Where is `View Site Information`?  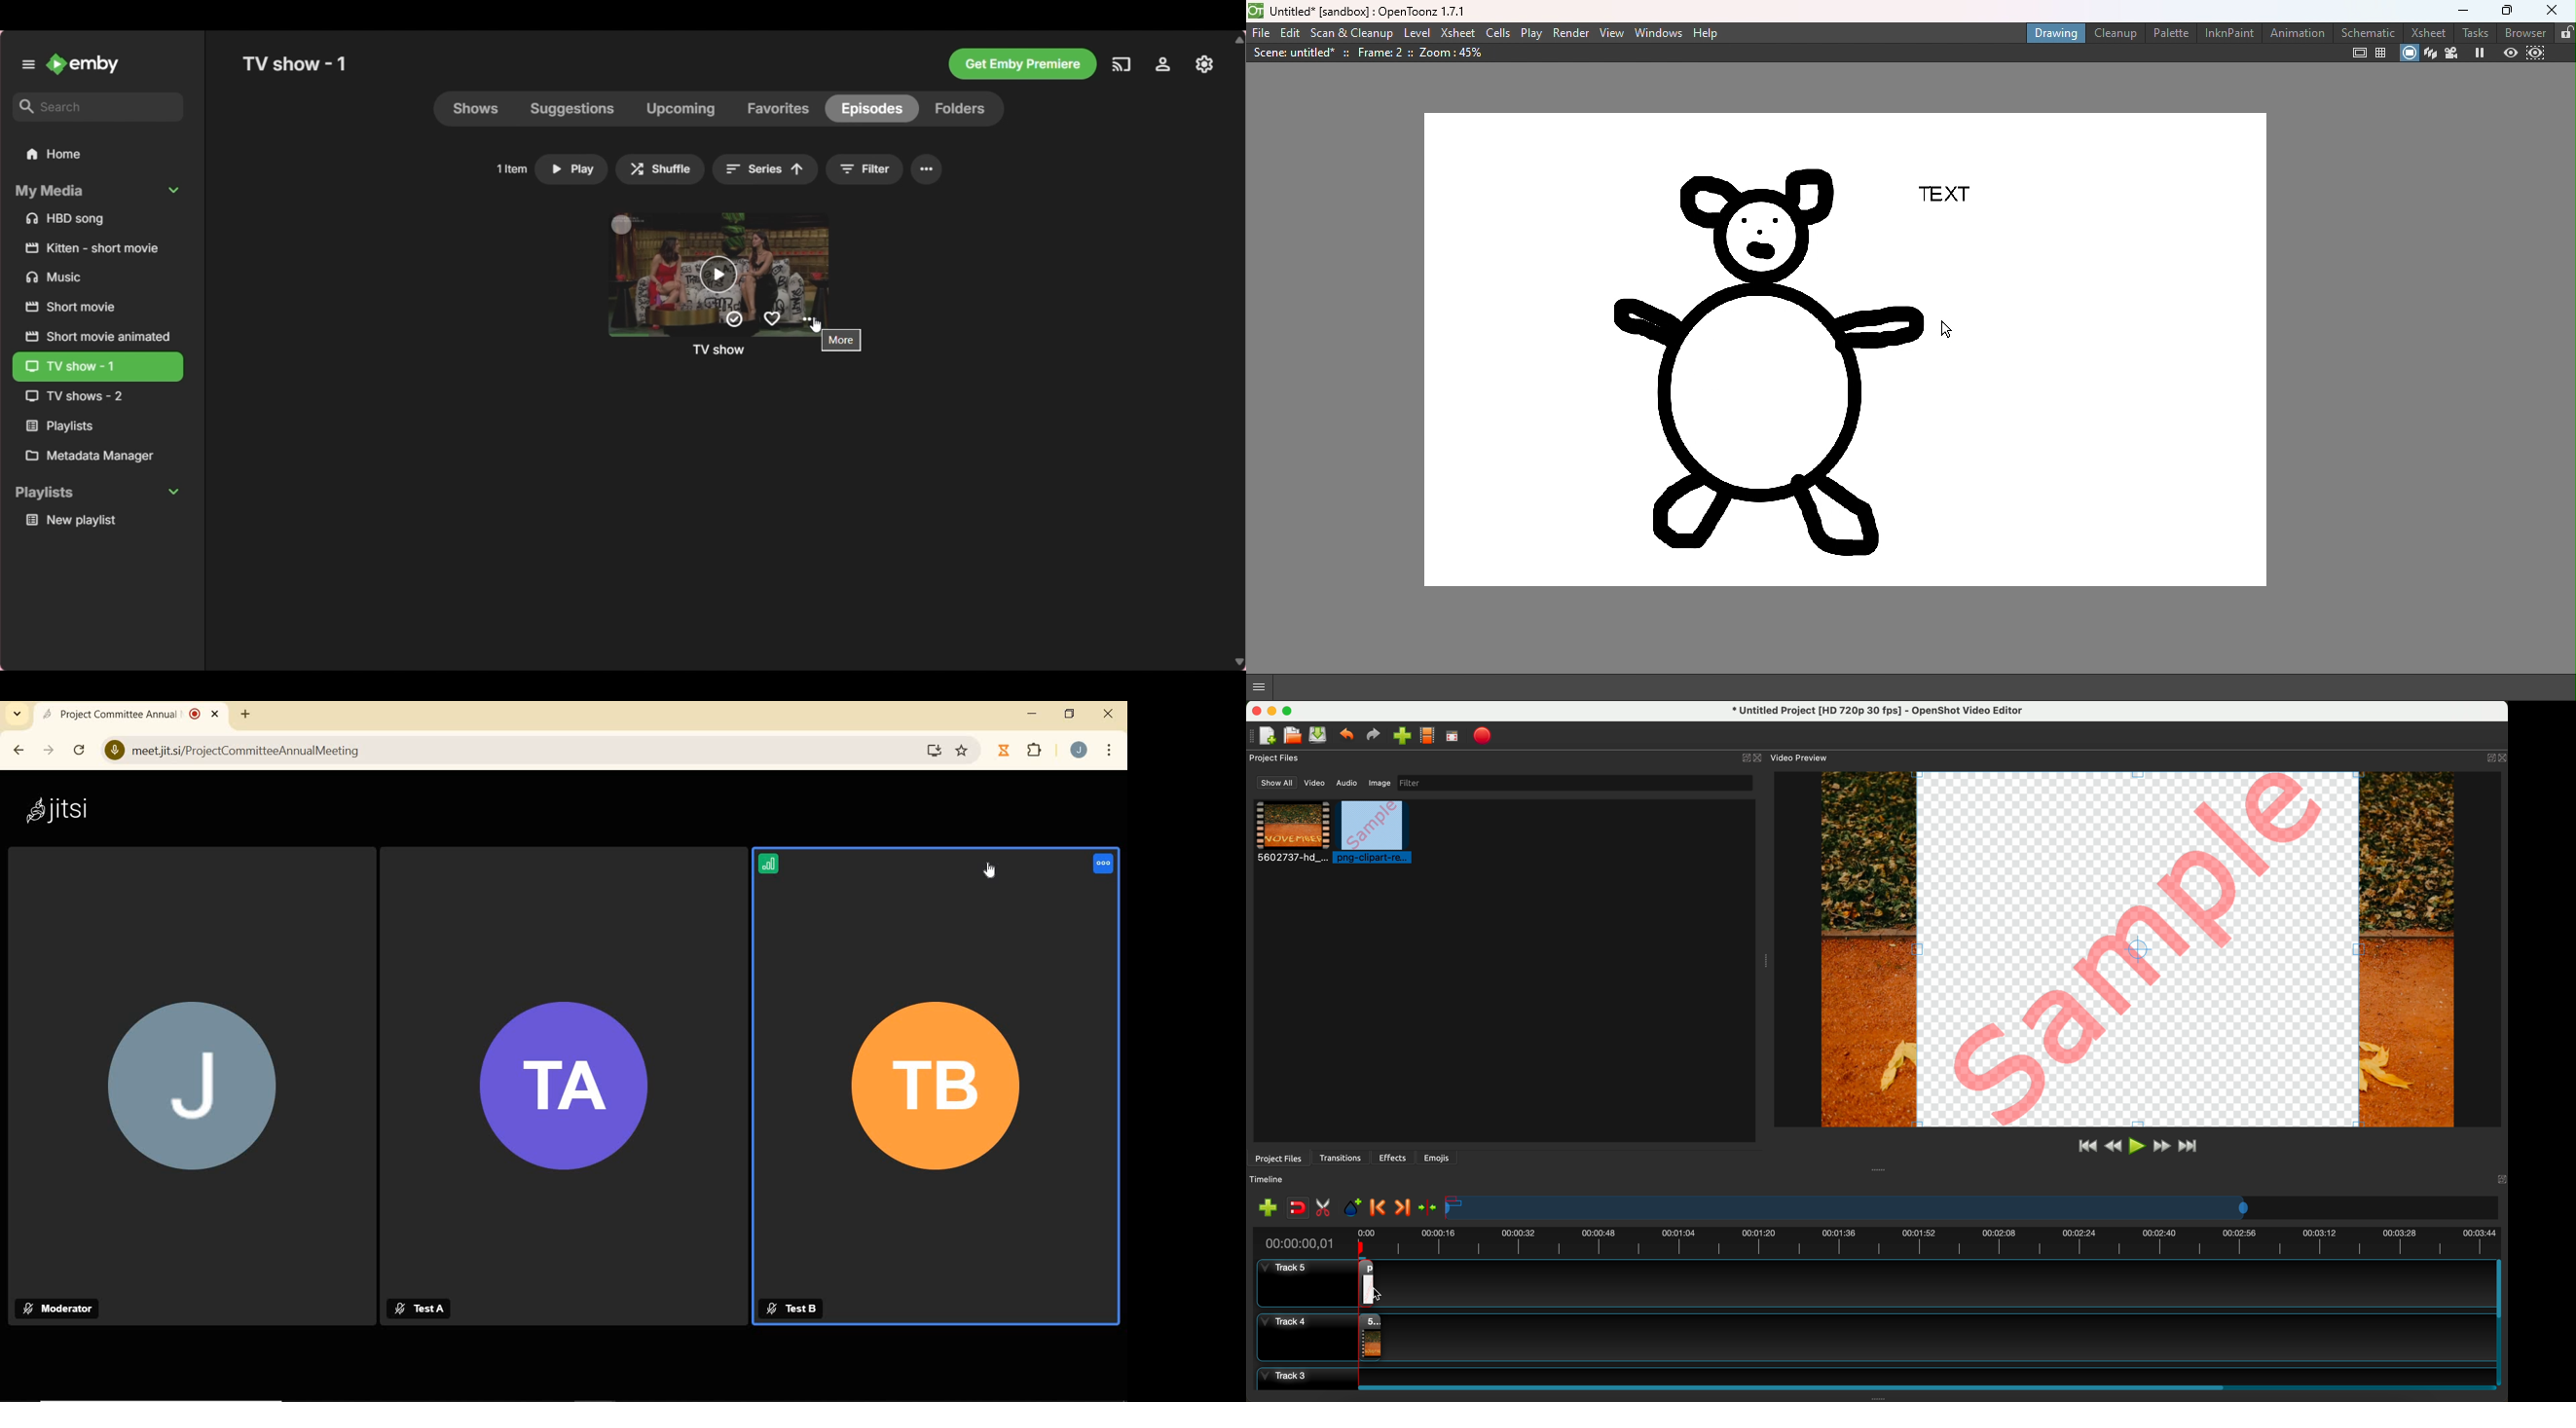
View Site Information is located at coordinates (115, 751).